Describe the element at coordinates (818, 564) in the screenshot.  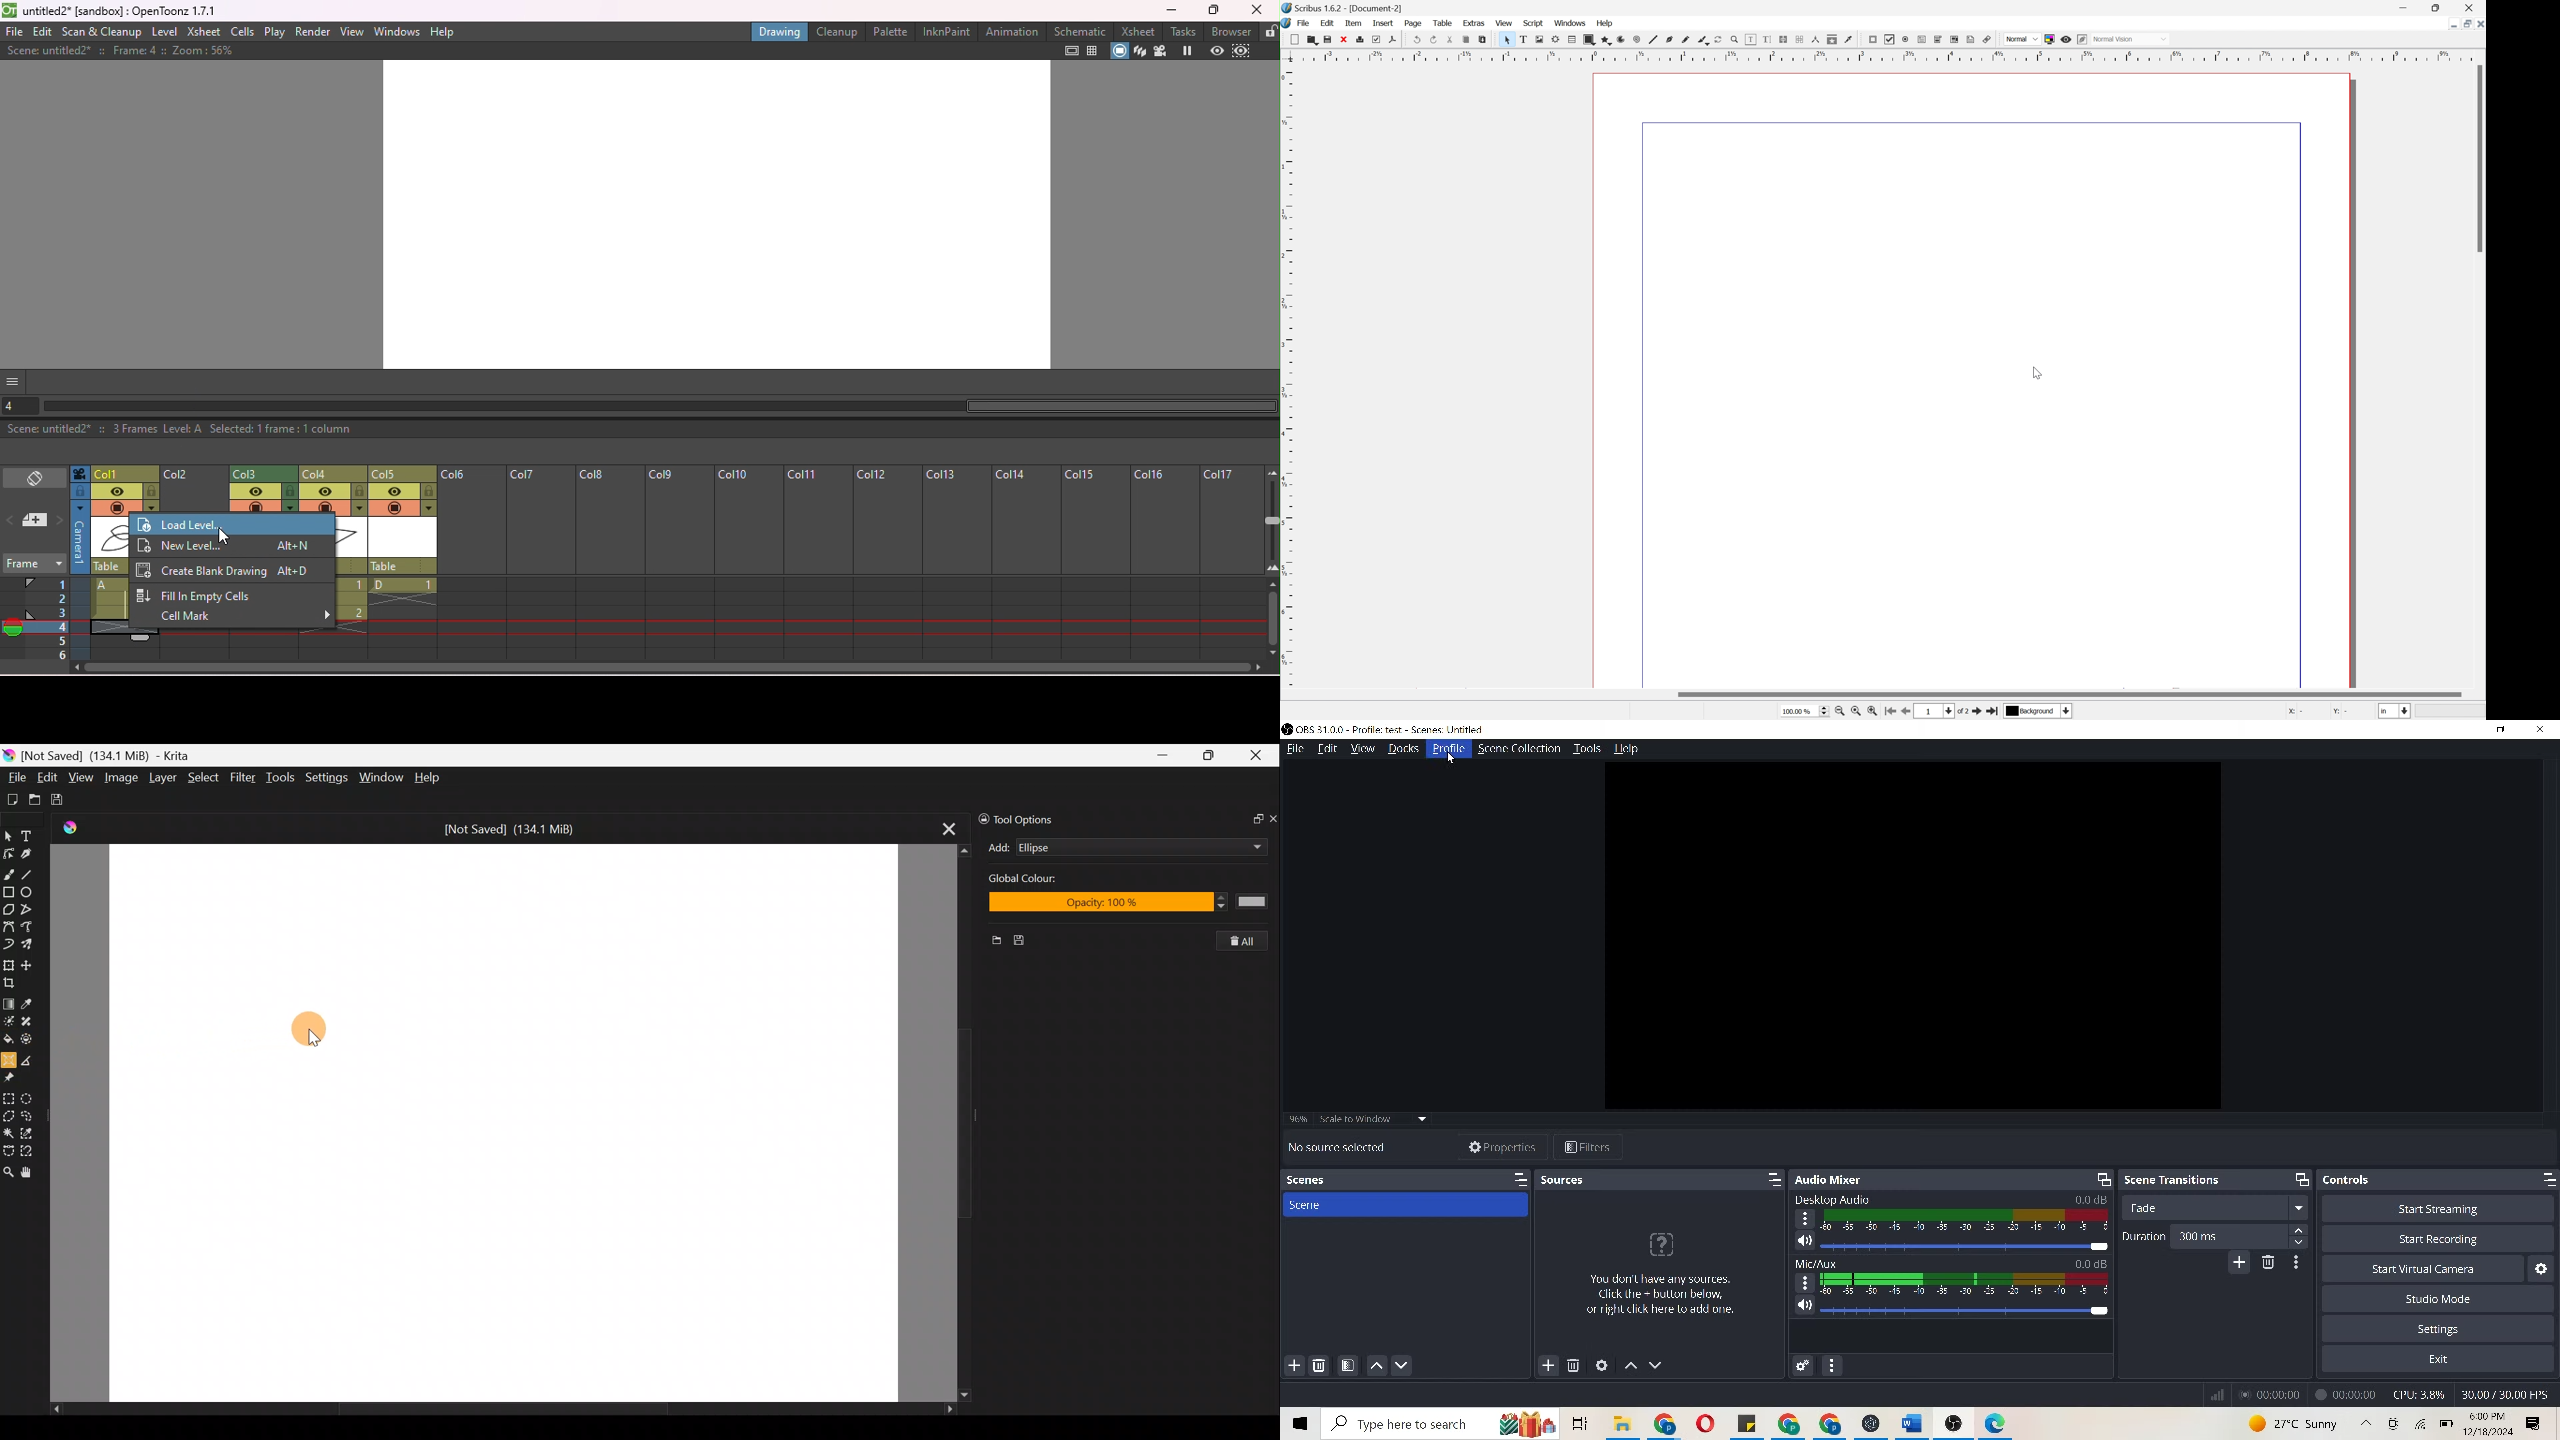
I see `column 11` at that location.